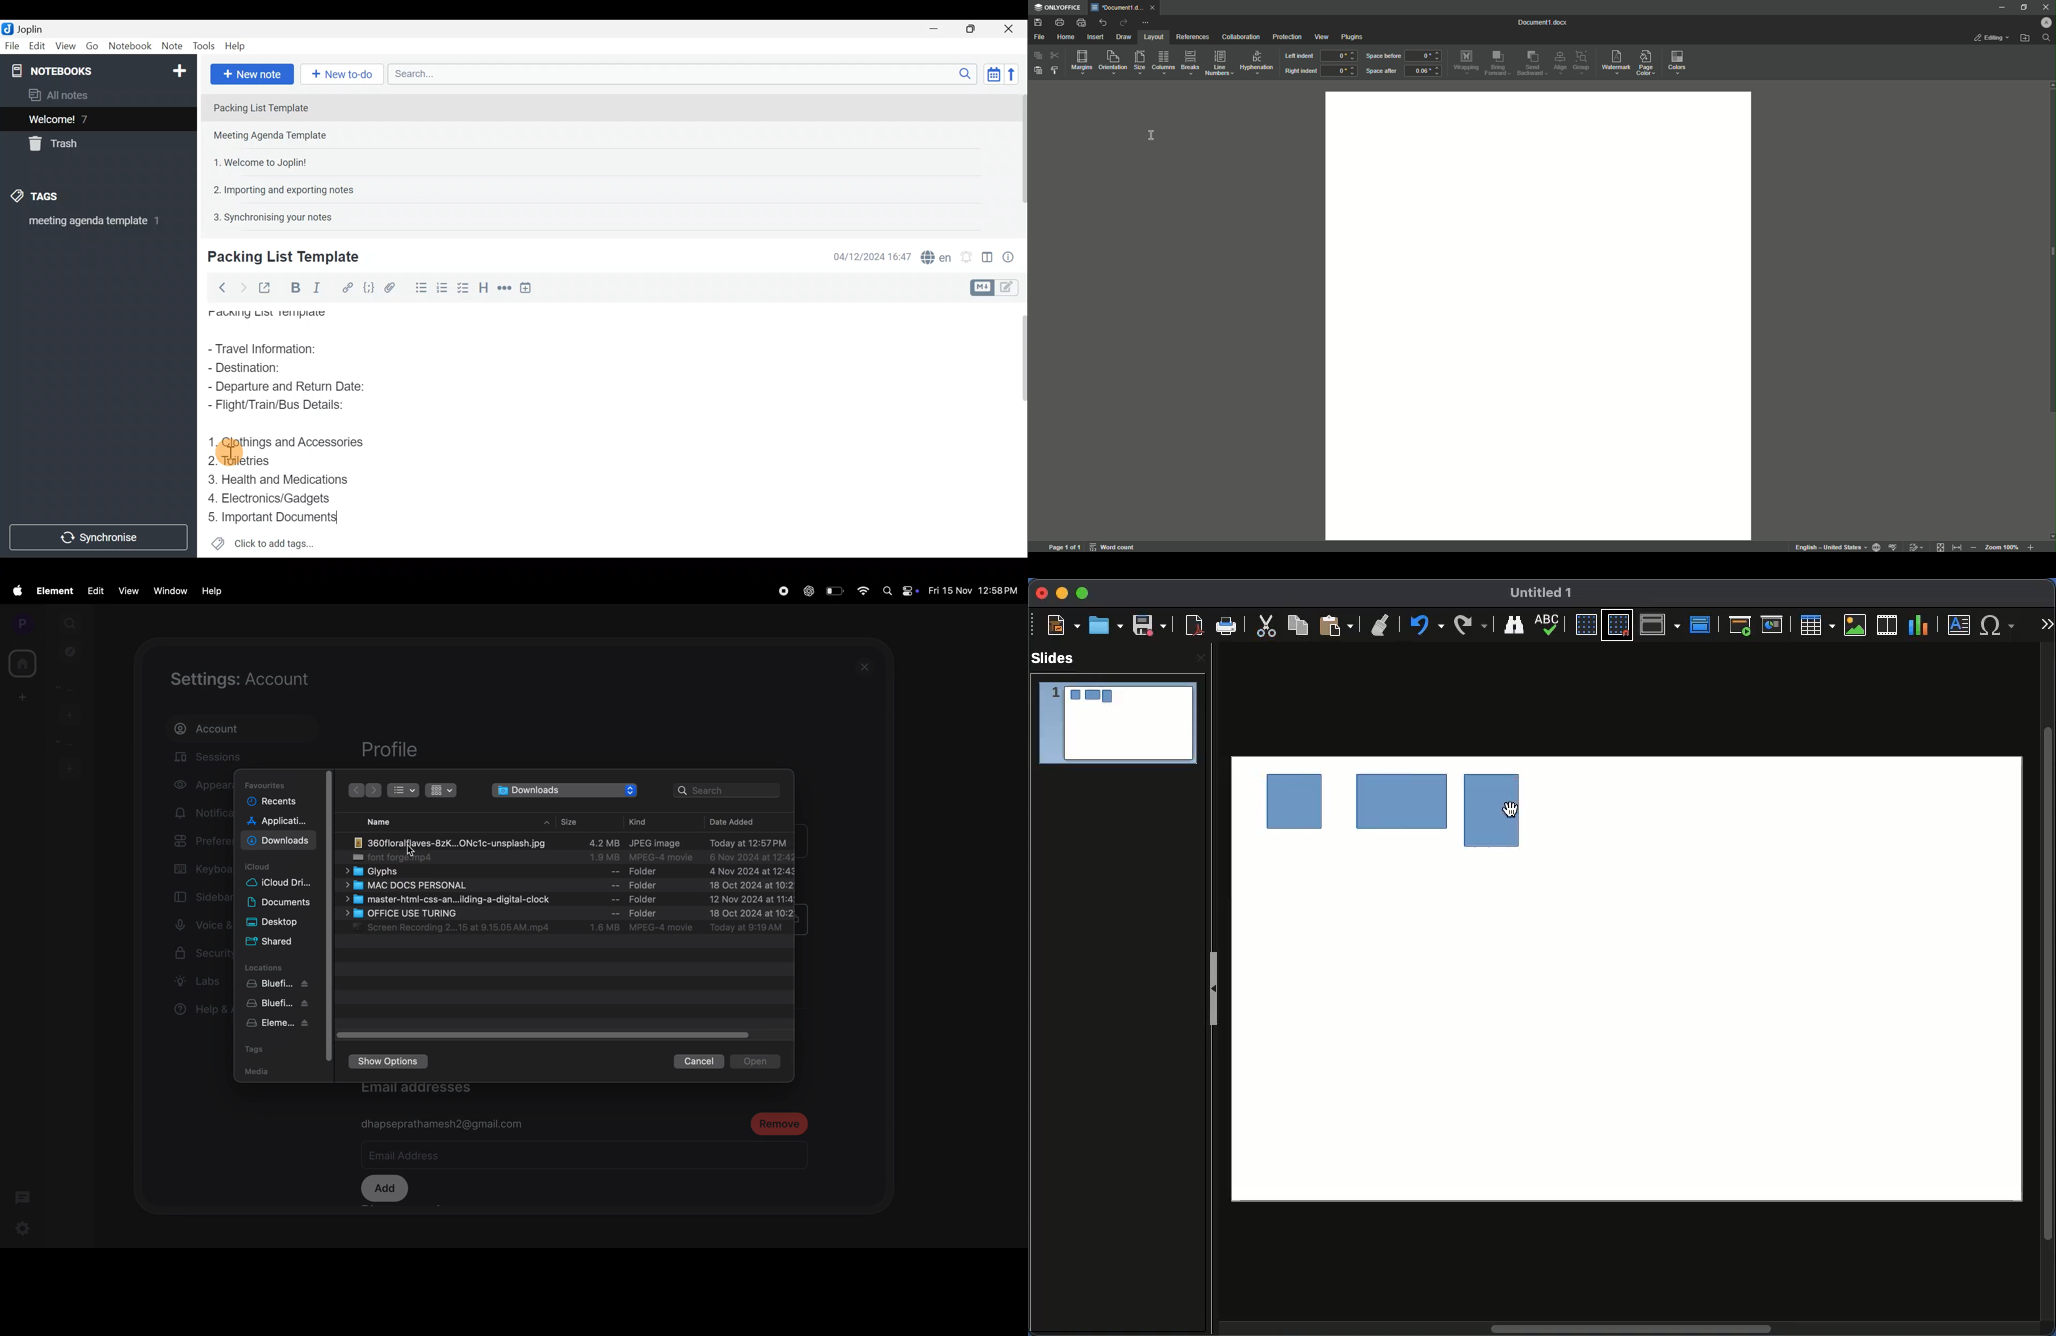 Image resolution: width=2072 pixels, height=1344 pixels. What do you see at coordinates (1585, 625) in the screenshot?
I see `Display grid` at bounding box center [1585, 625].